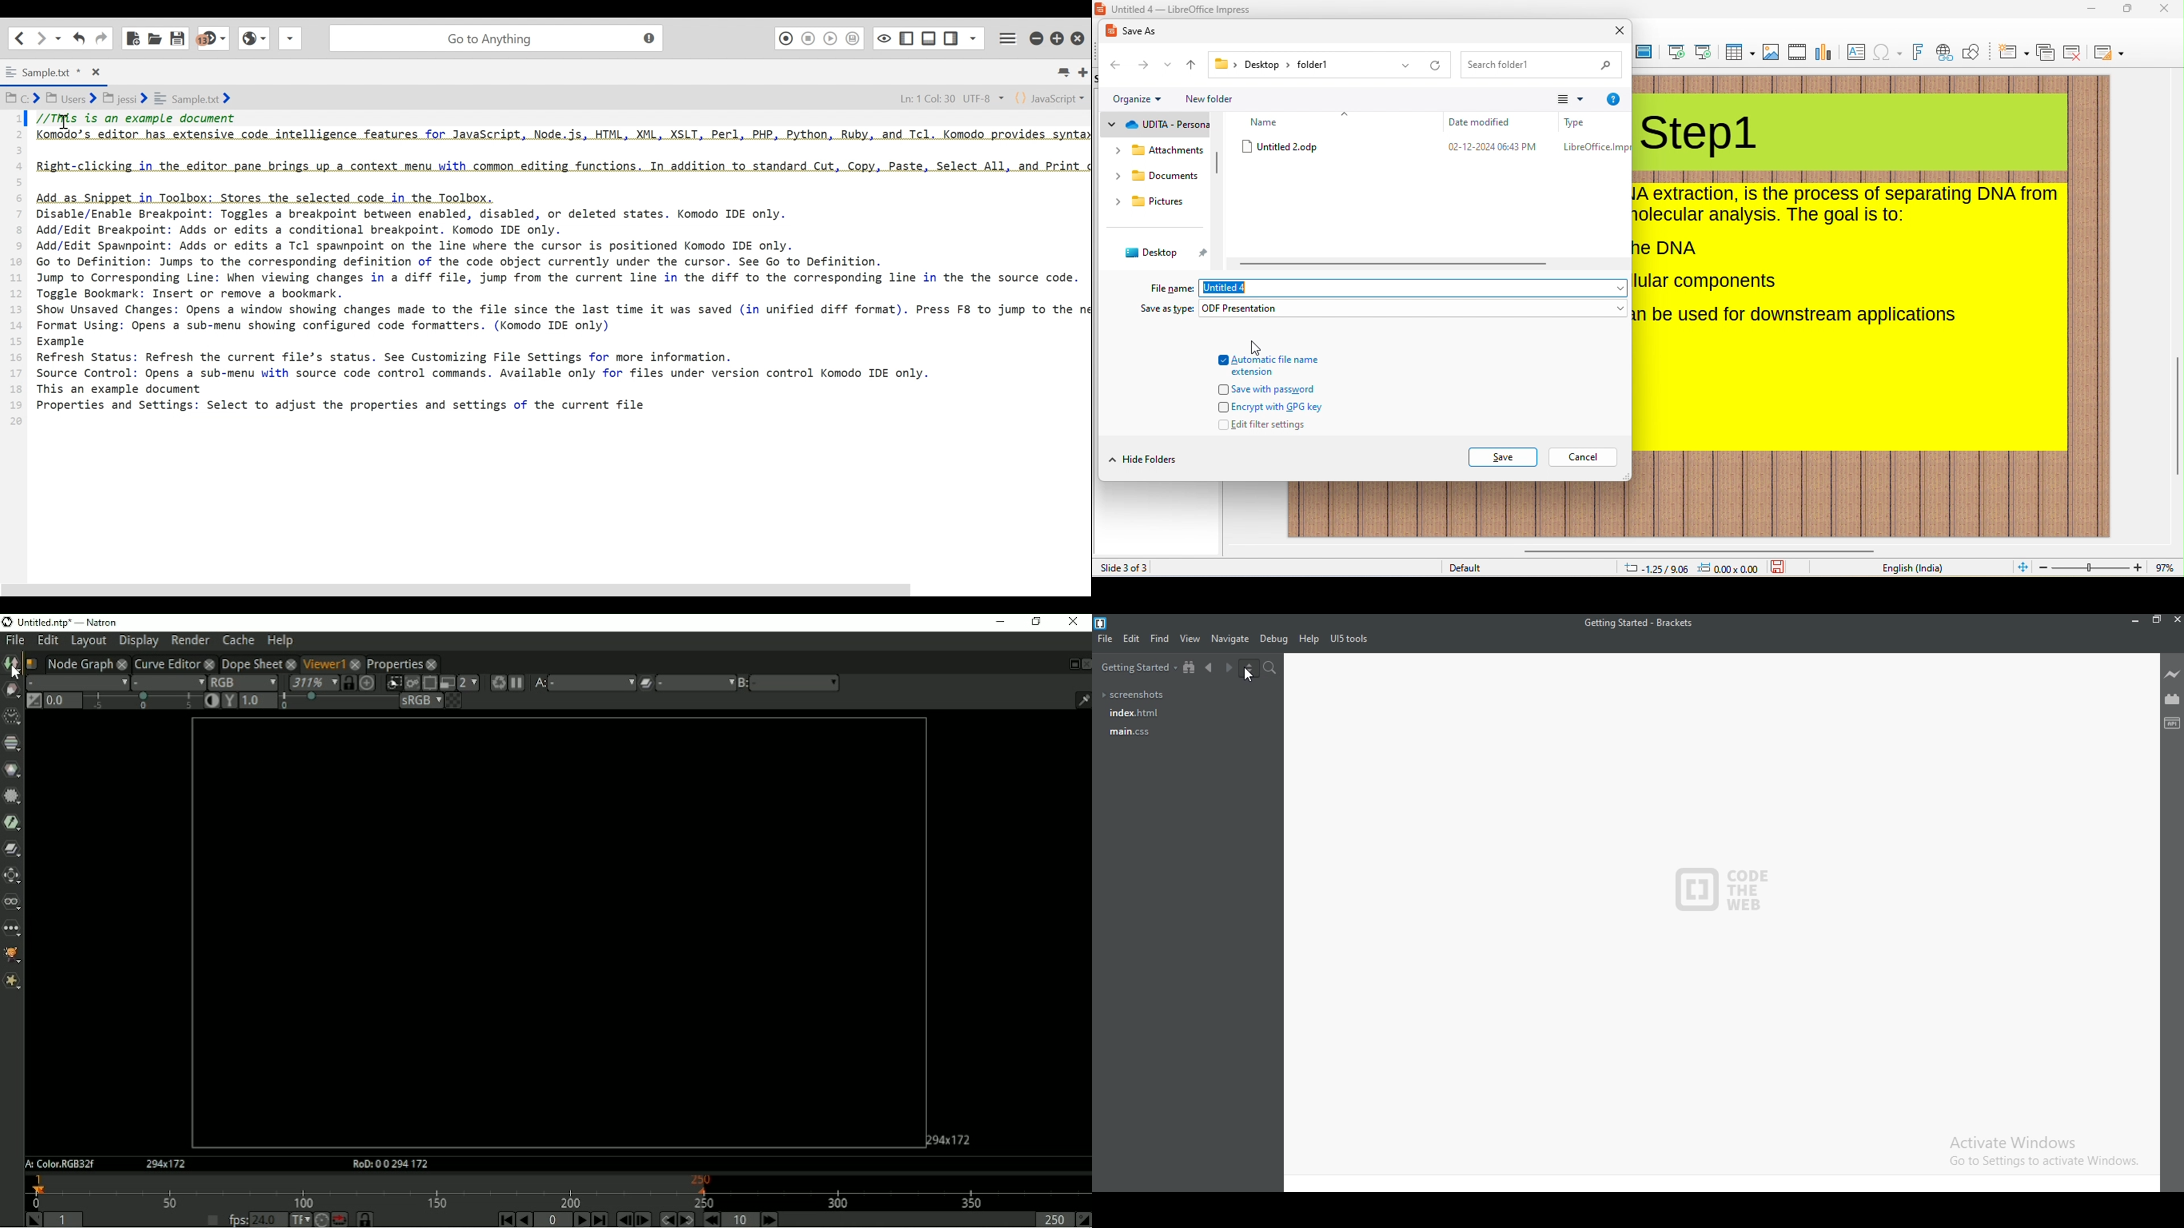  Describe the element at coordinates (2046, 54) in the screenshot. I see `duplicate slide` at that location.